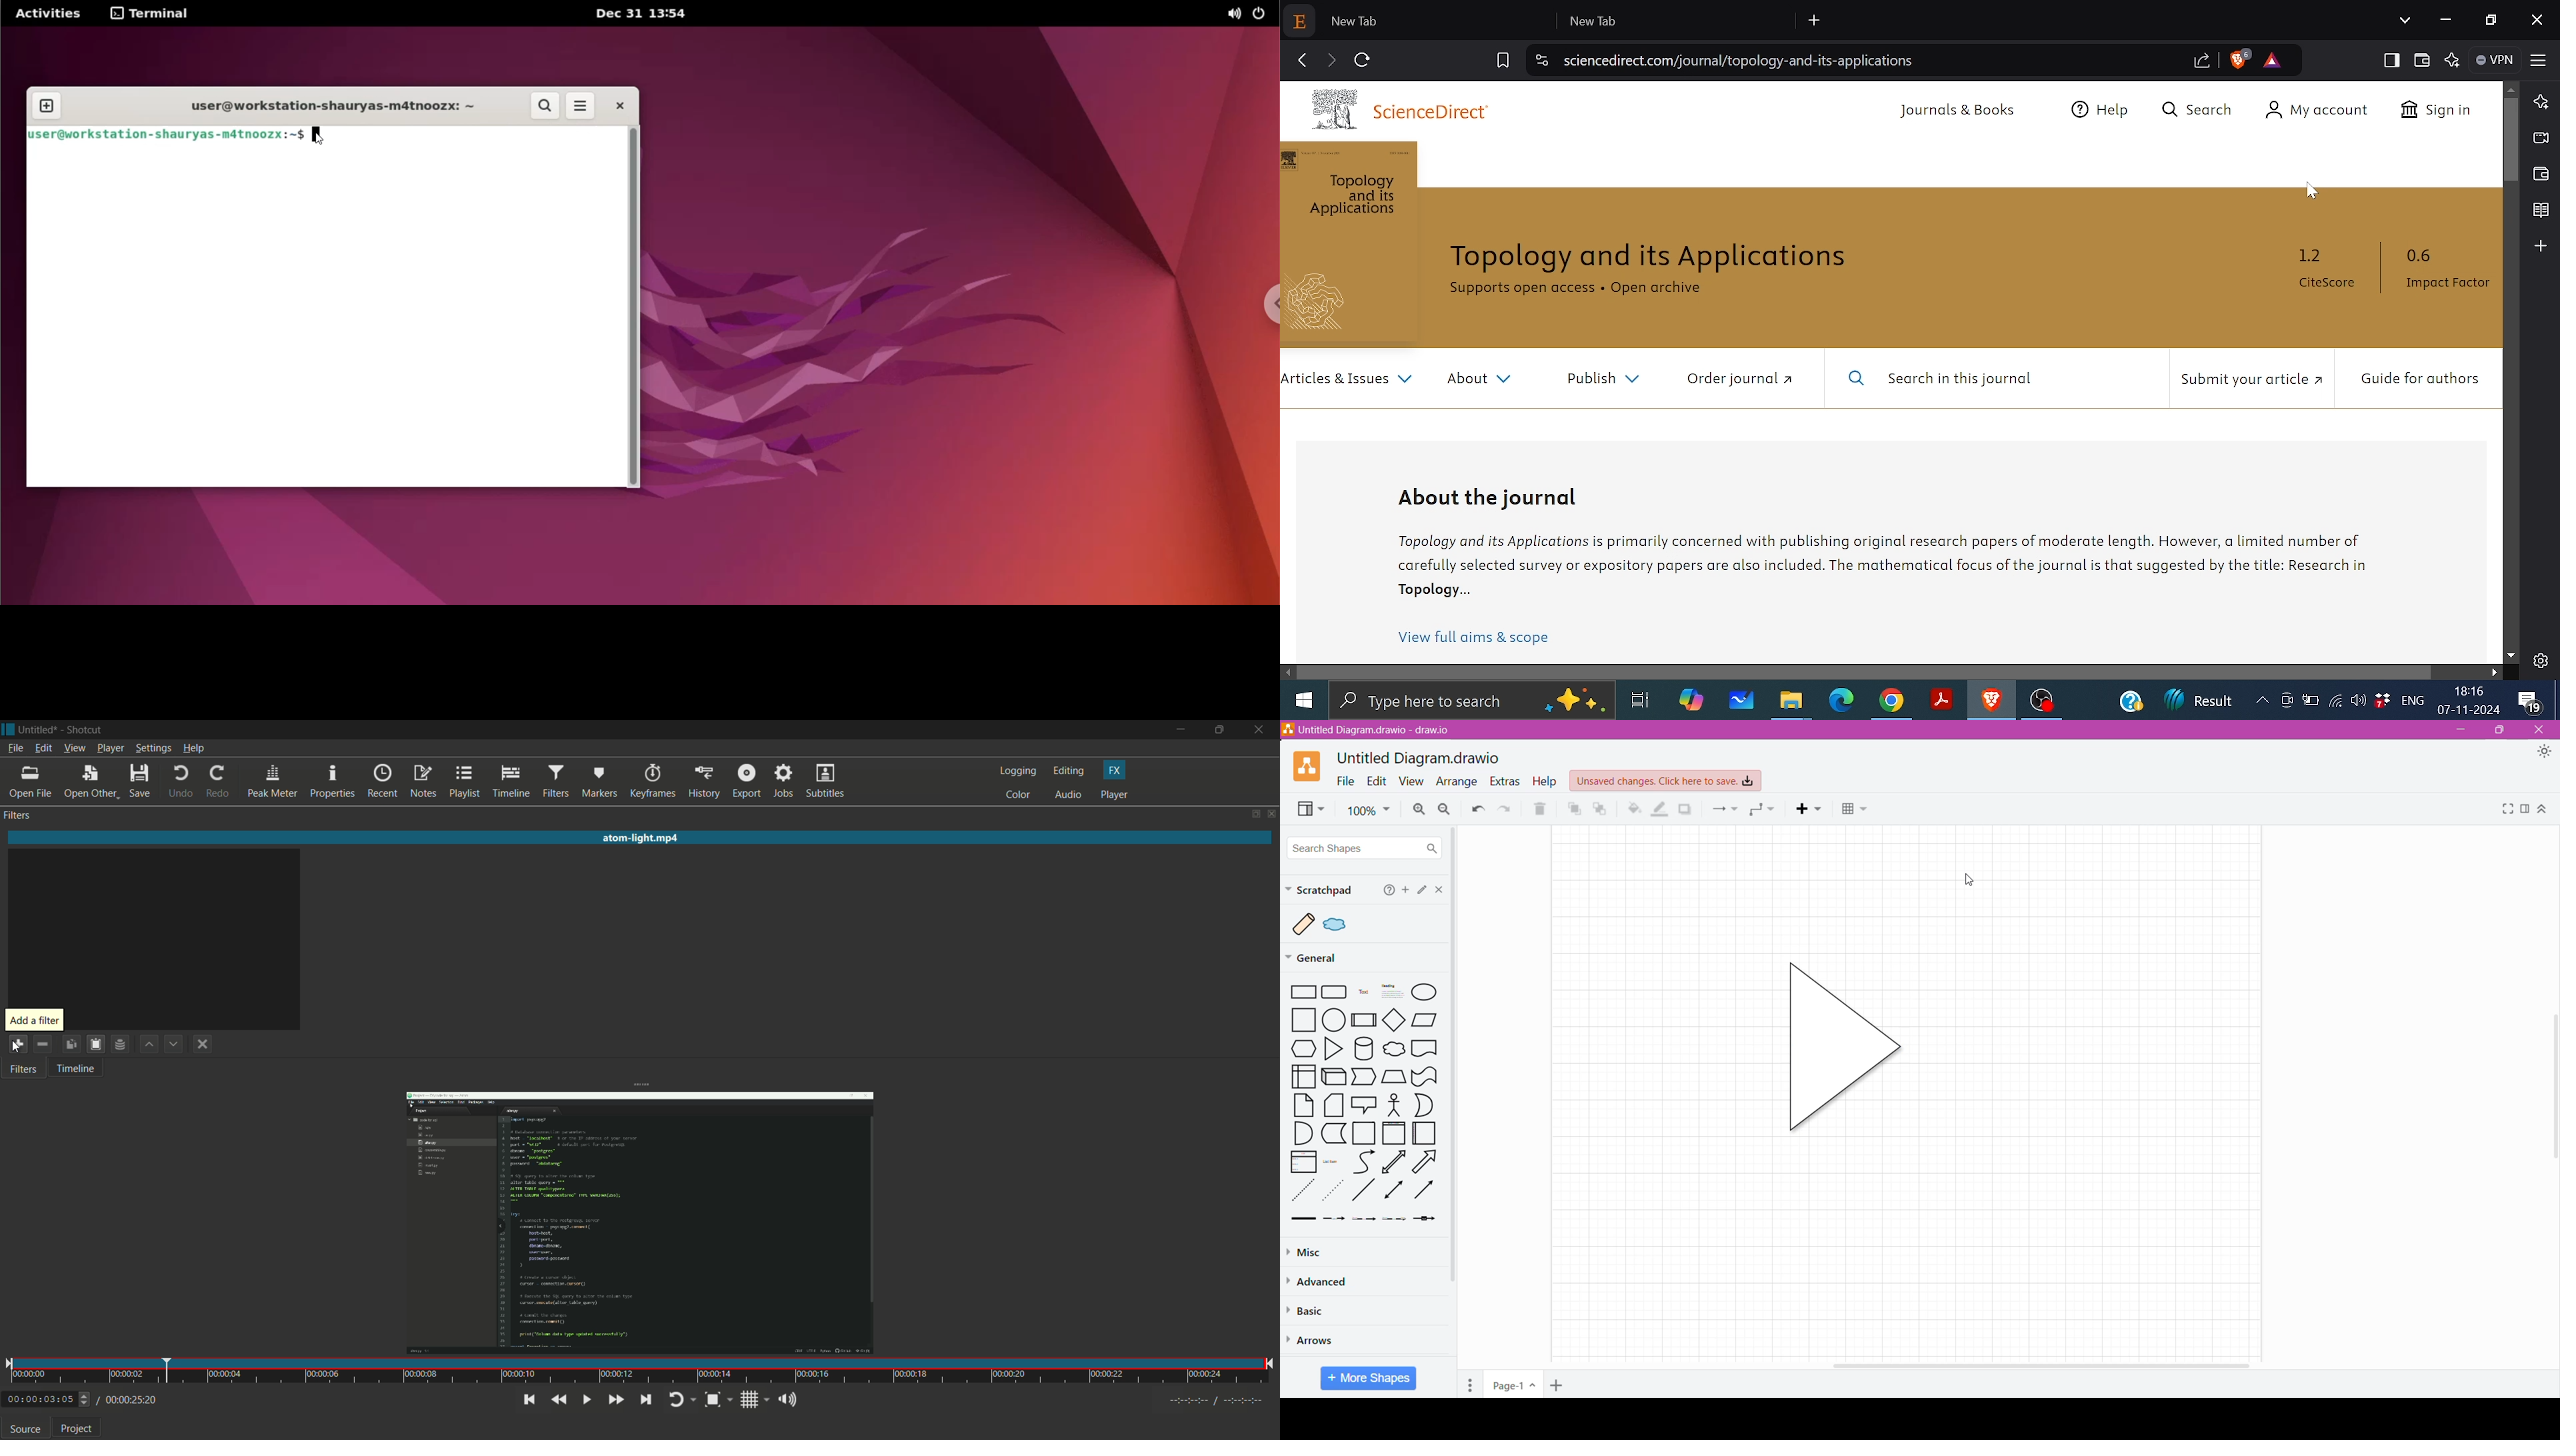 Image resolution: width=2576 pixels, height=1456 pixels. Describe the element at coordinates (1665, 290) in the screenshot. I see `Open Archive` at that location.